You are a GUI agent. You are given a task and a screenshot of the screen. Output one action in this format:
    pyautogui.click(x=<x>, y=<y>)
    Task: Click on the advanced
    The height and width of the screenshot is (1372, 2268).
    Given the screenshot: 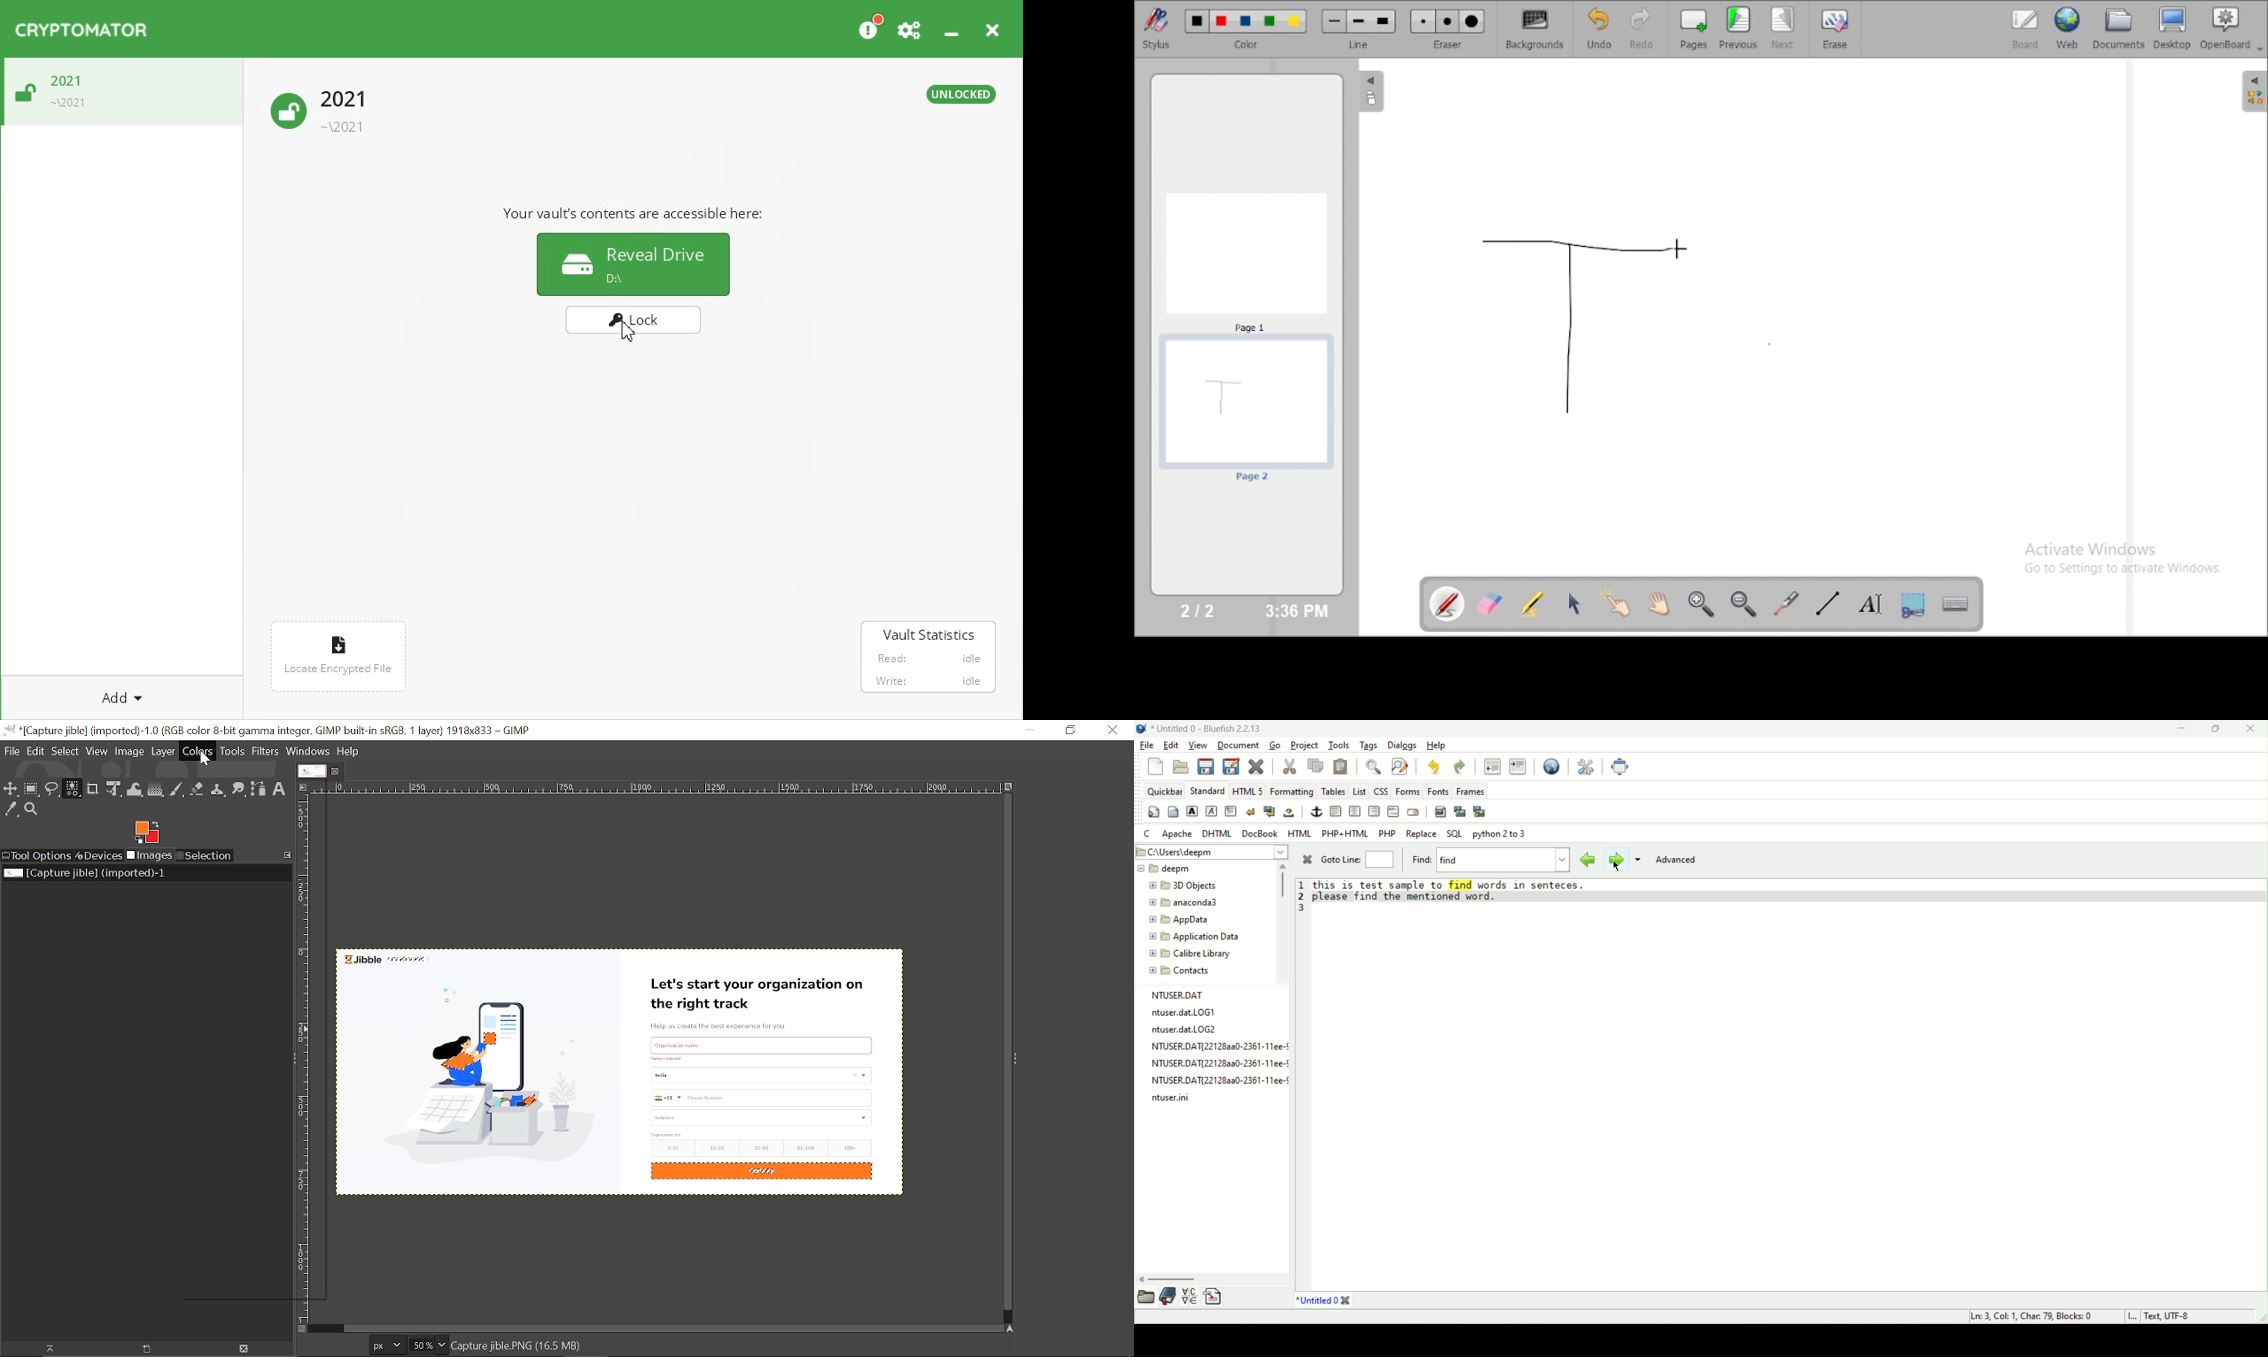 What is the action you would take?
    pyautogui.click(x=1677, y=862)
    